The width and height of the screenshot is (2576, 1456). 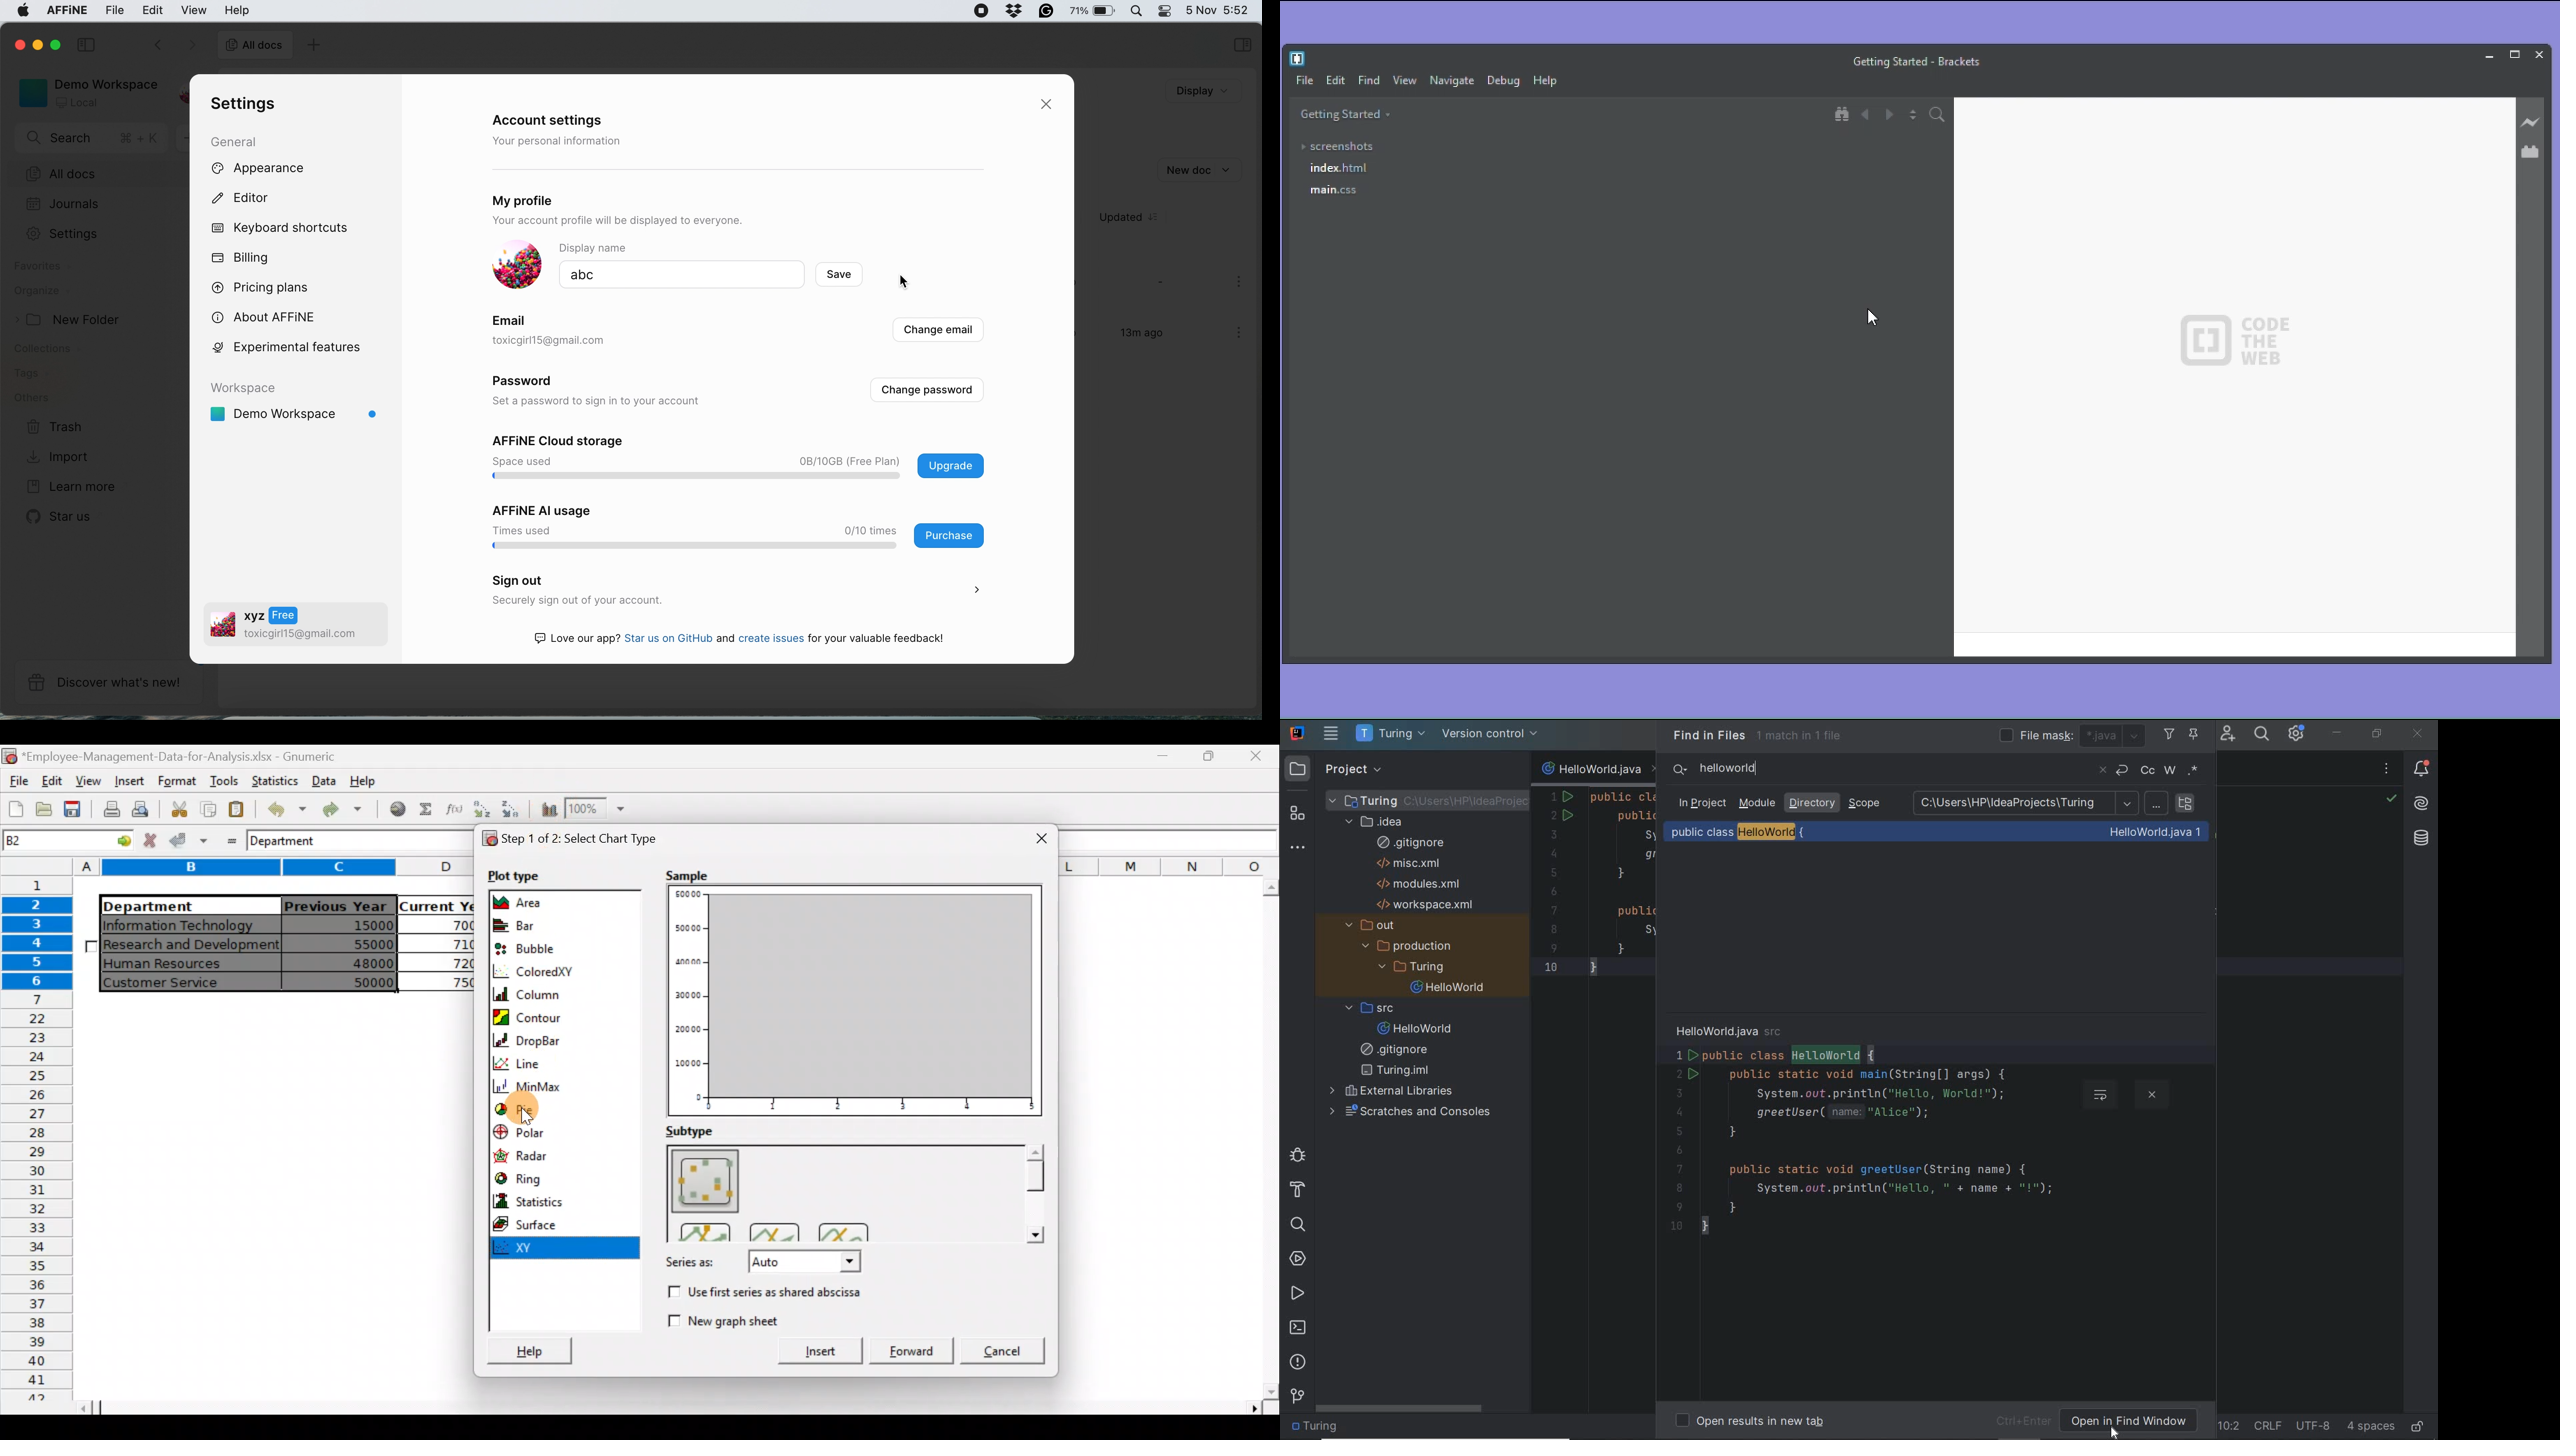 I want to click on View, so click(x=1405, y=80).